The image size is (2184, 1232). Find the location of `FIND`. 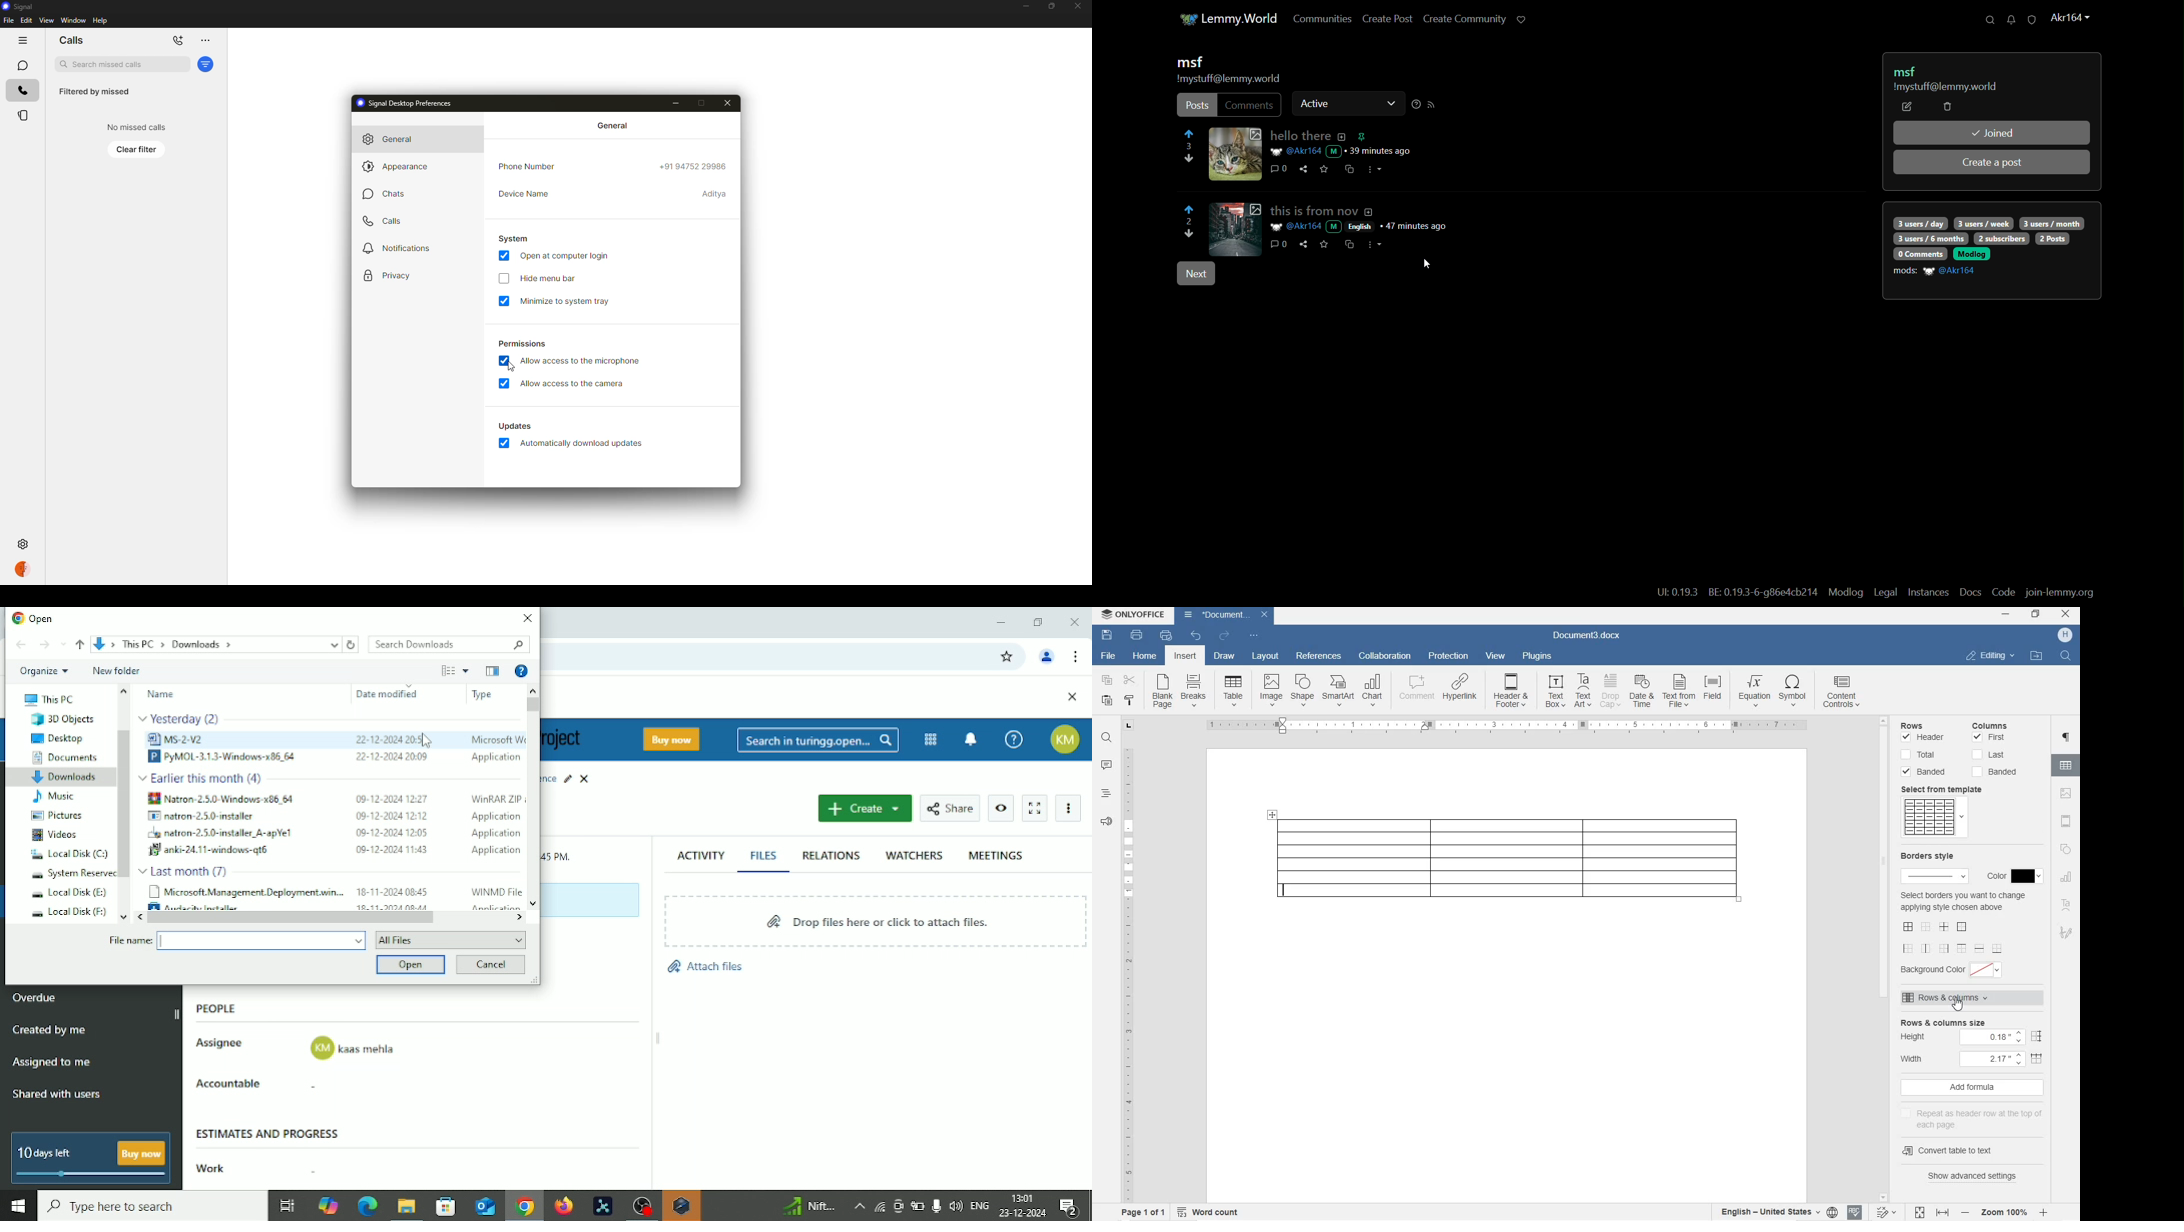

FIND is located at coordinates (1106, 739).